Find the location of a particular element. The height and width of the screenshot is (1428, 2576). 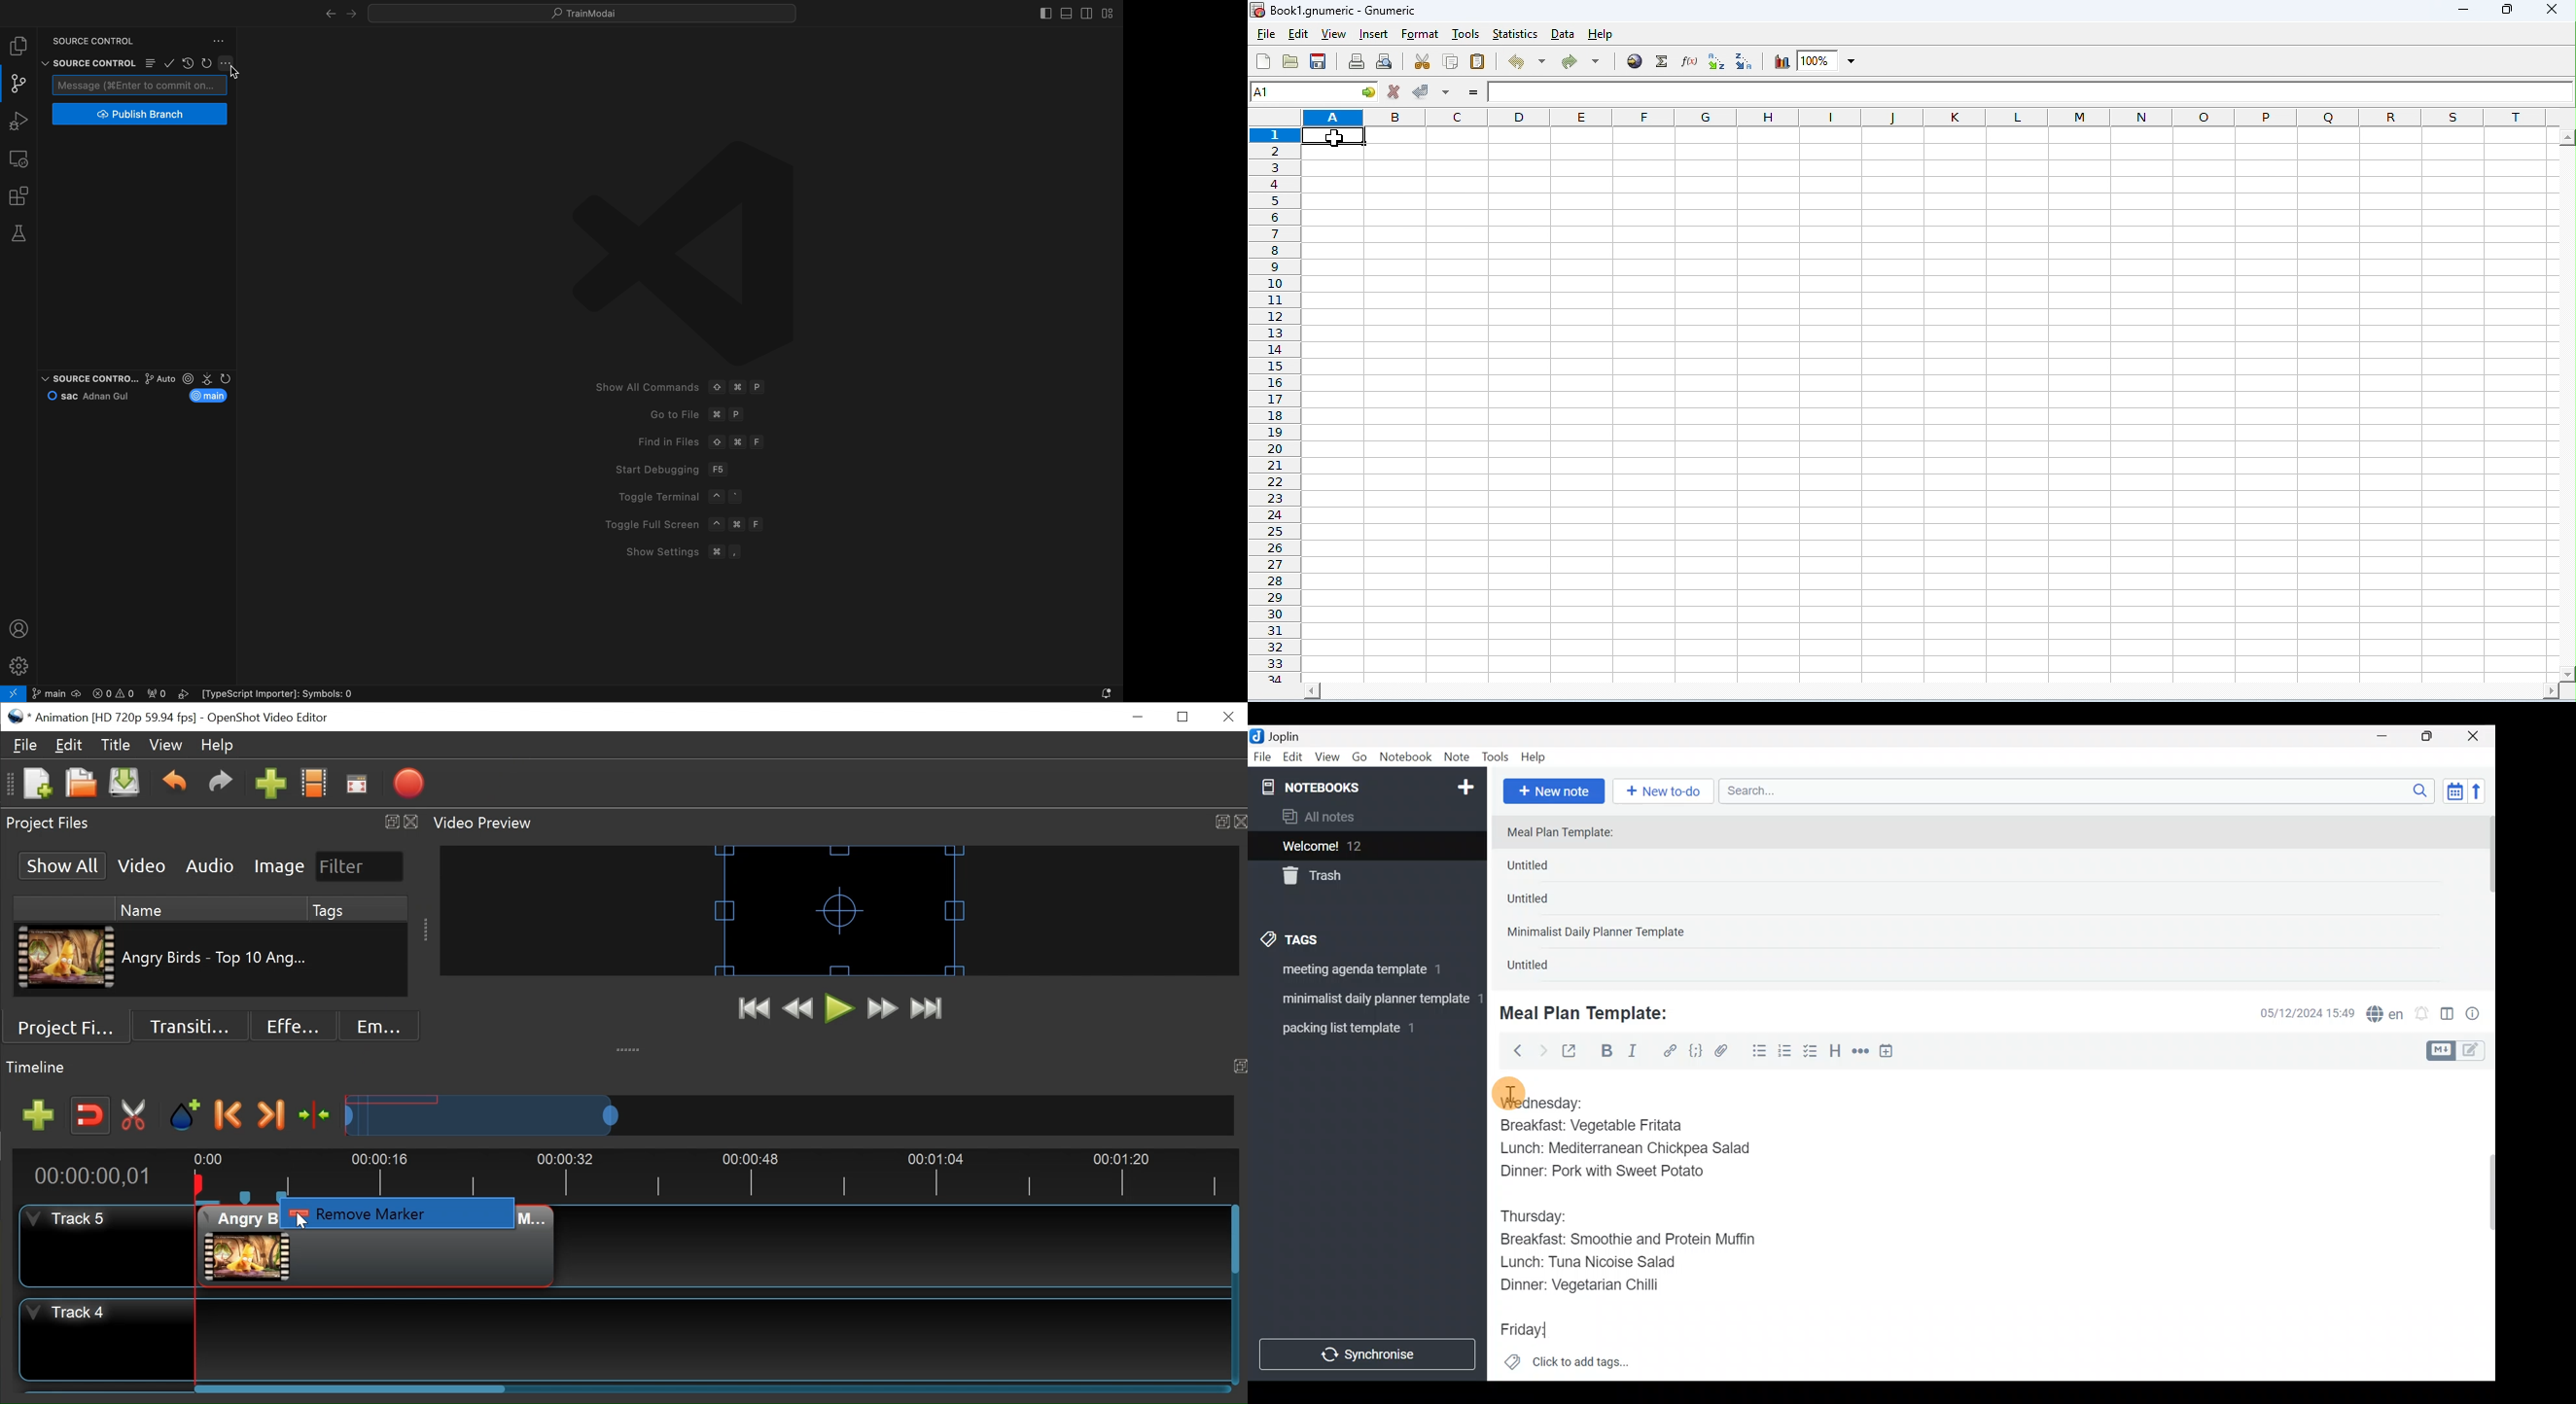

collapse is located at coordinates (630, 1045).